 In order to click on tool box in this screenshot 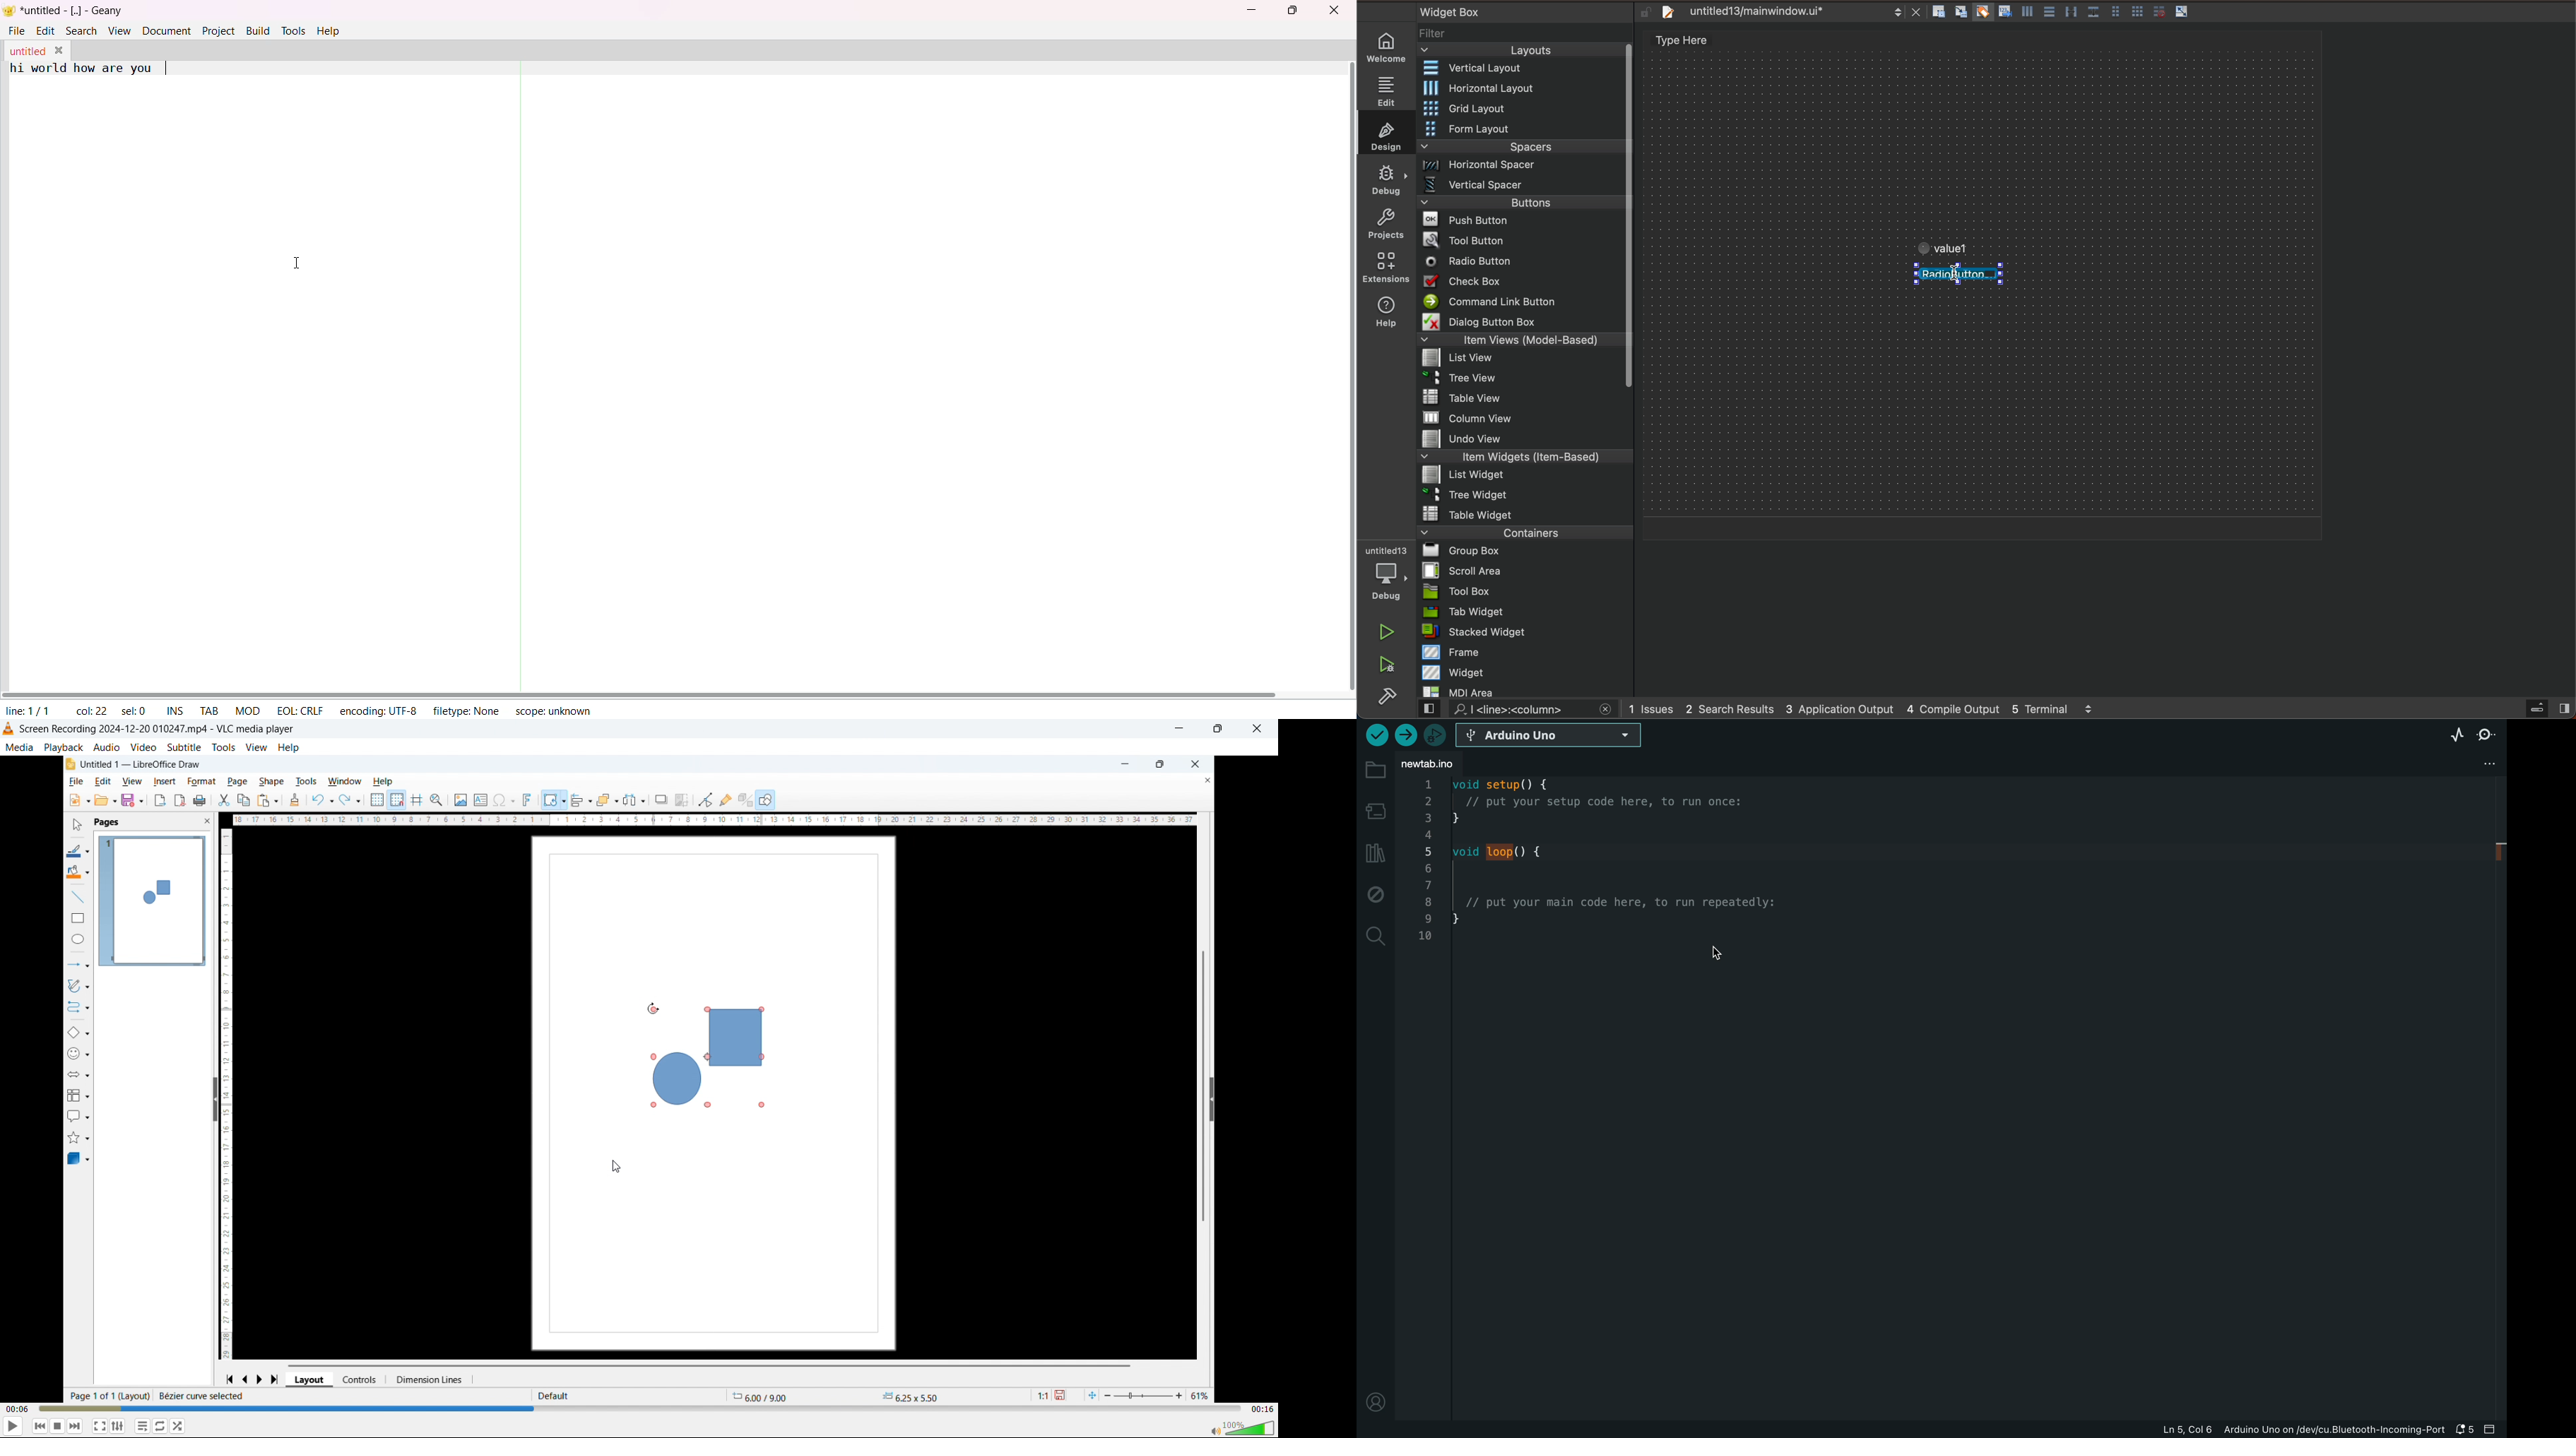, I will do `click(1525, 591)`.